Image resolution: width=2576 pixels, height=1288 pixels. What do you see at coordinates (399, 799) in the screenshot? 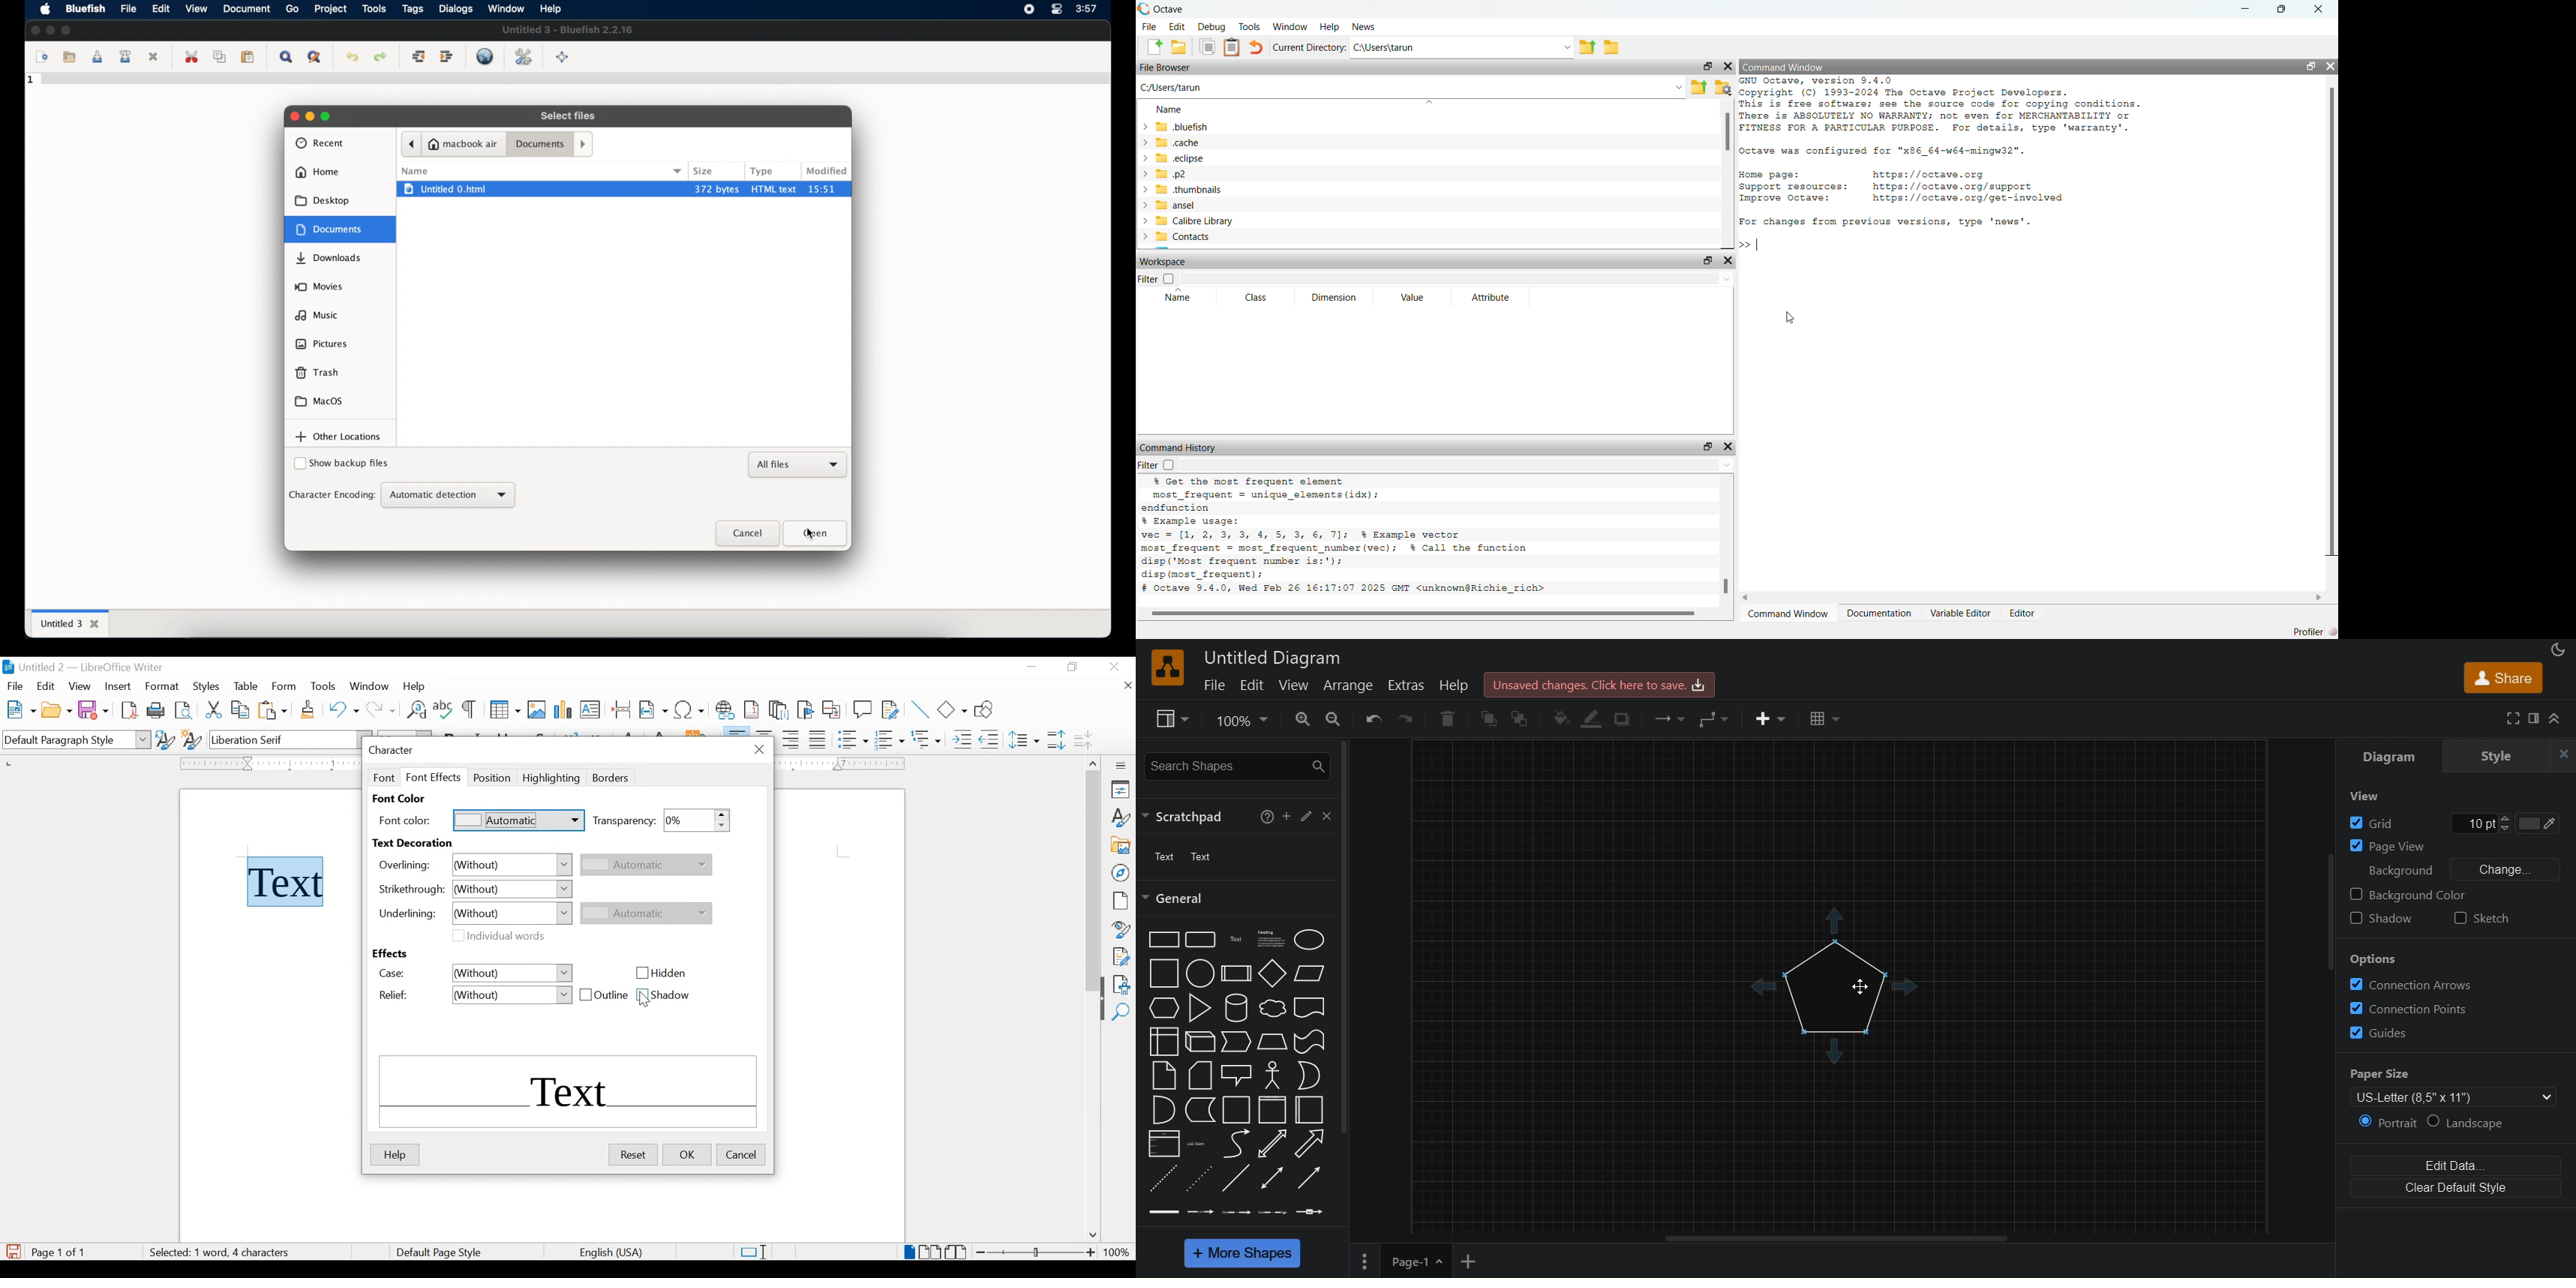
I see `font color` at bounding box center [399, 799].